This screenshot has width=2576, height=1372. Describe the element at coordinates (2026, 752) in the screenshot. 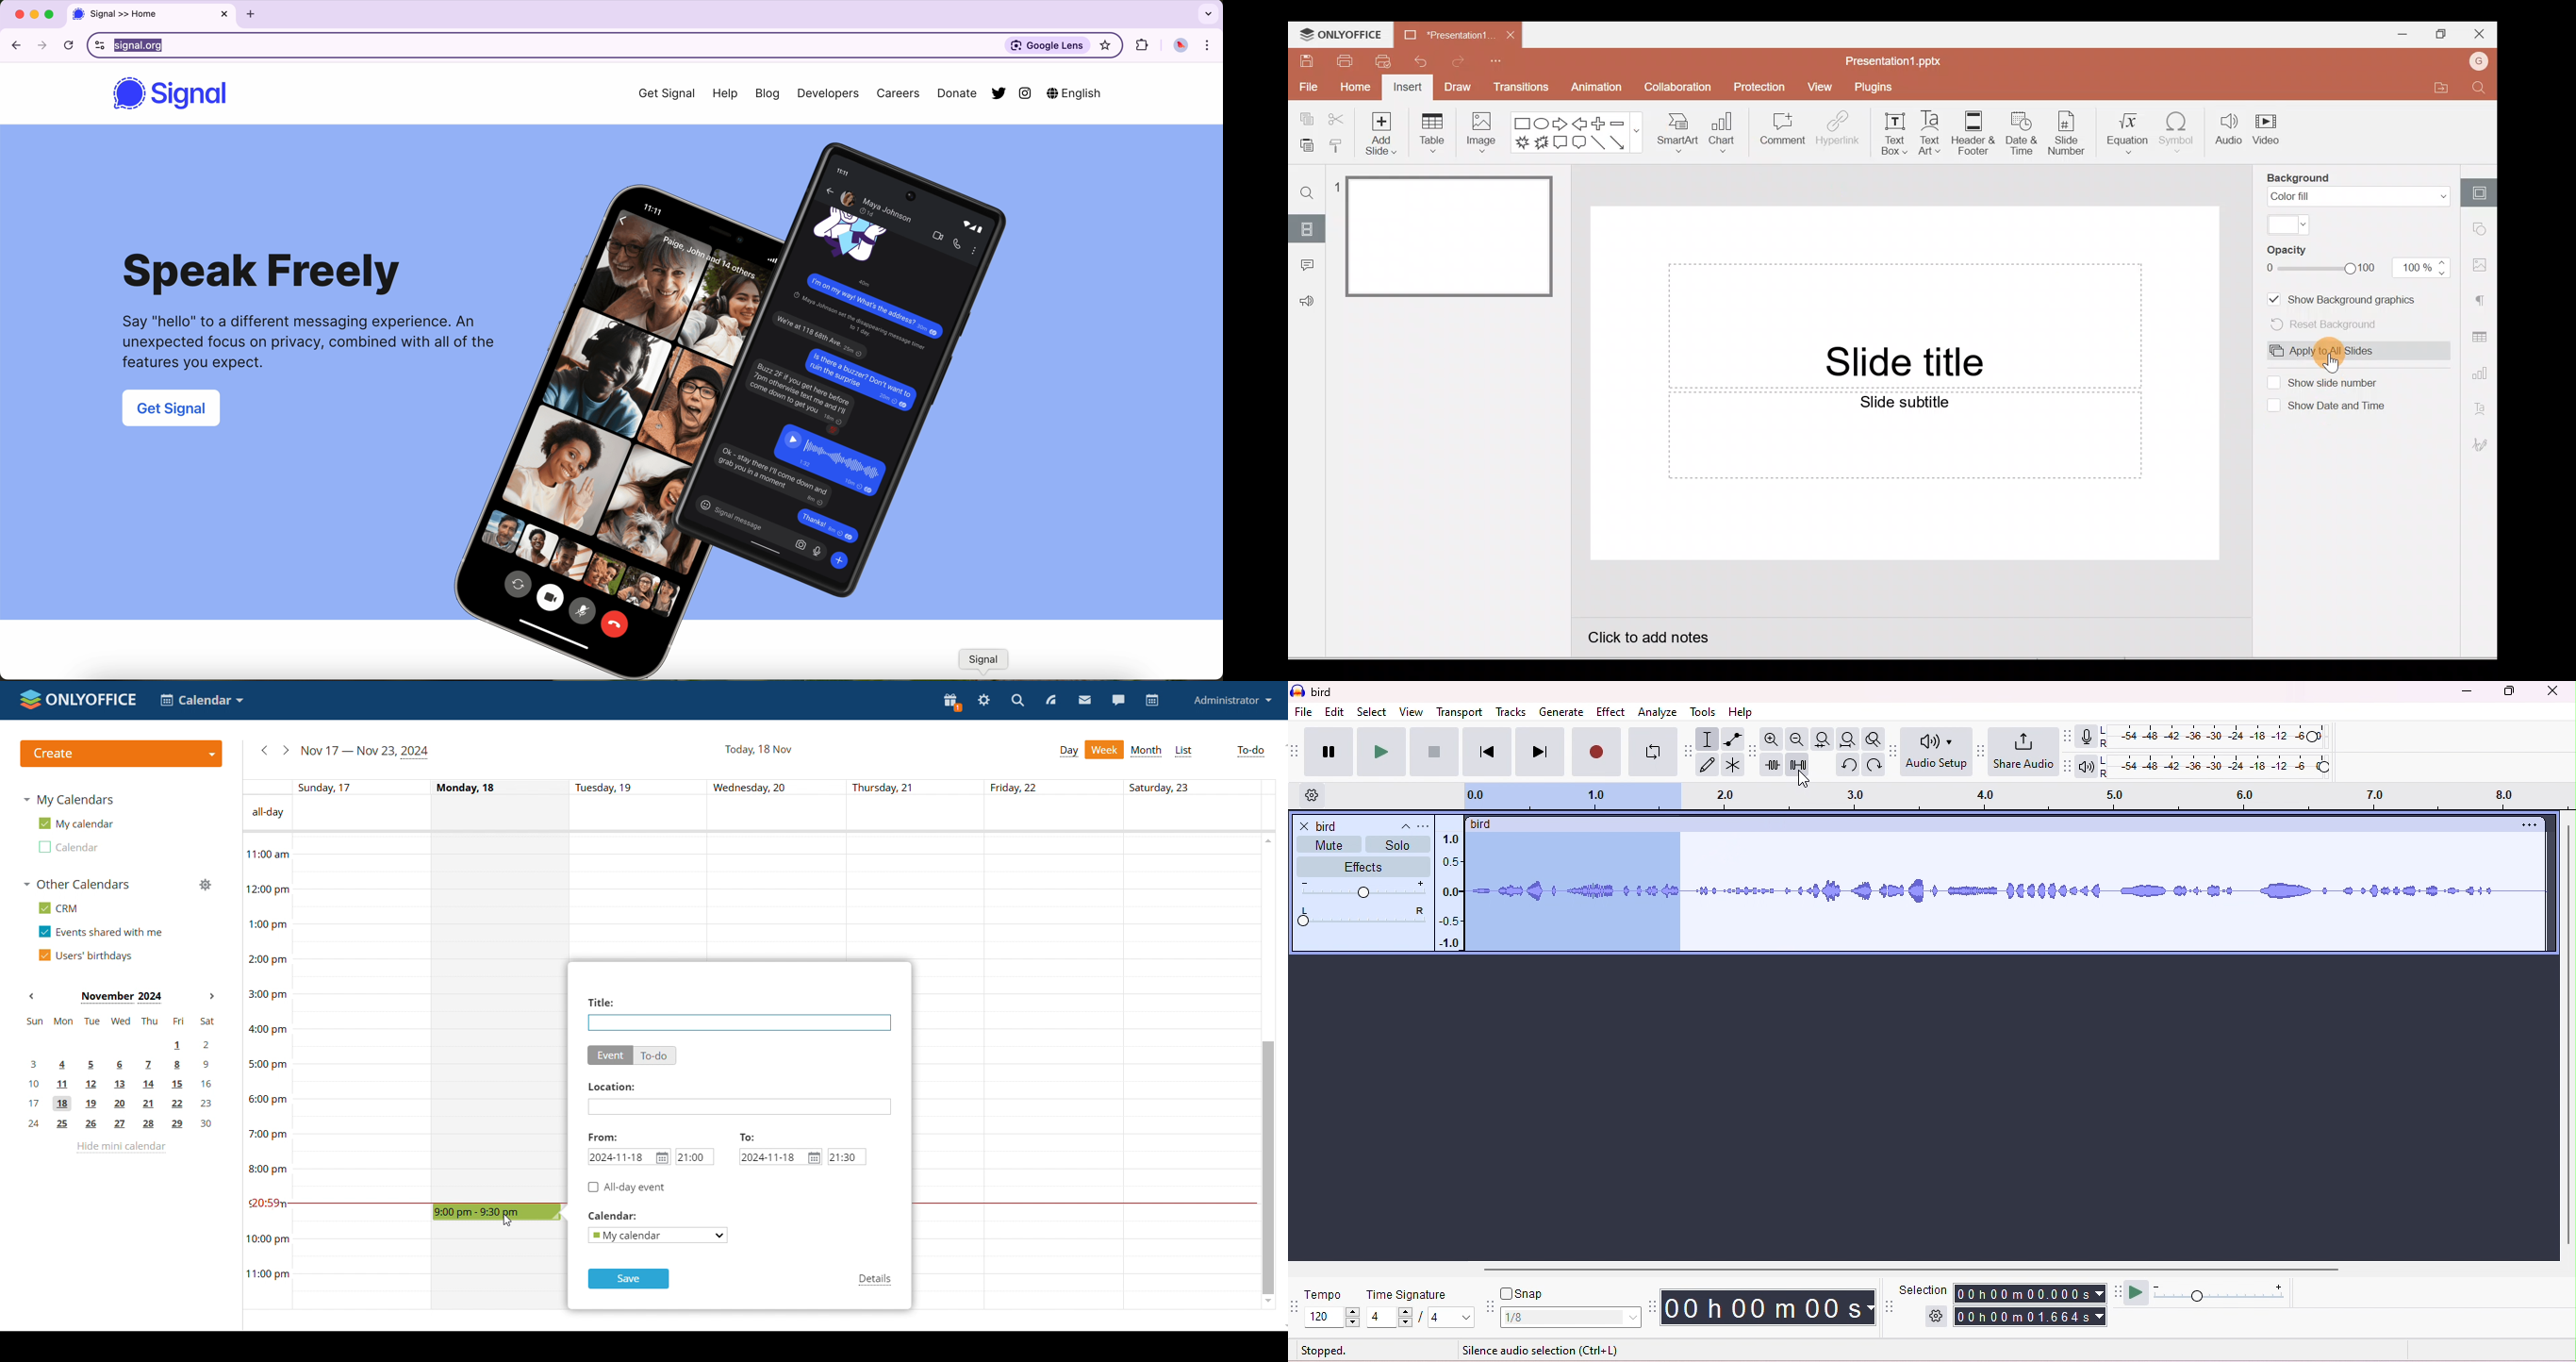

I see `share audio` at that location.